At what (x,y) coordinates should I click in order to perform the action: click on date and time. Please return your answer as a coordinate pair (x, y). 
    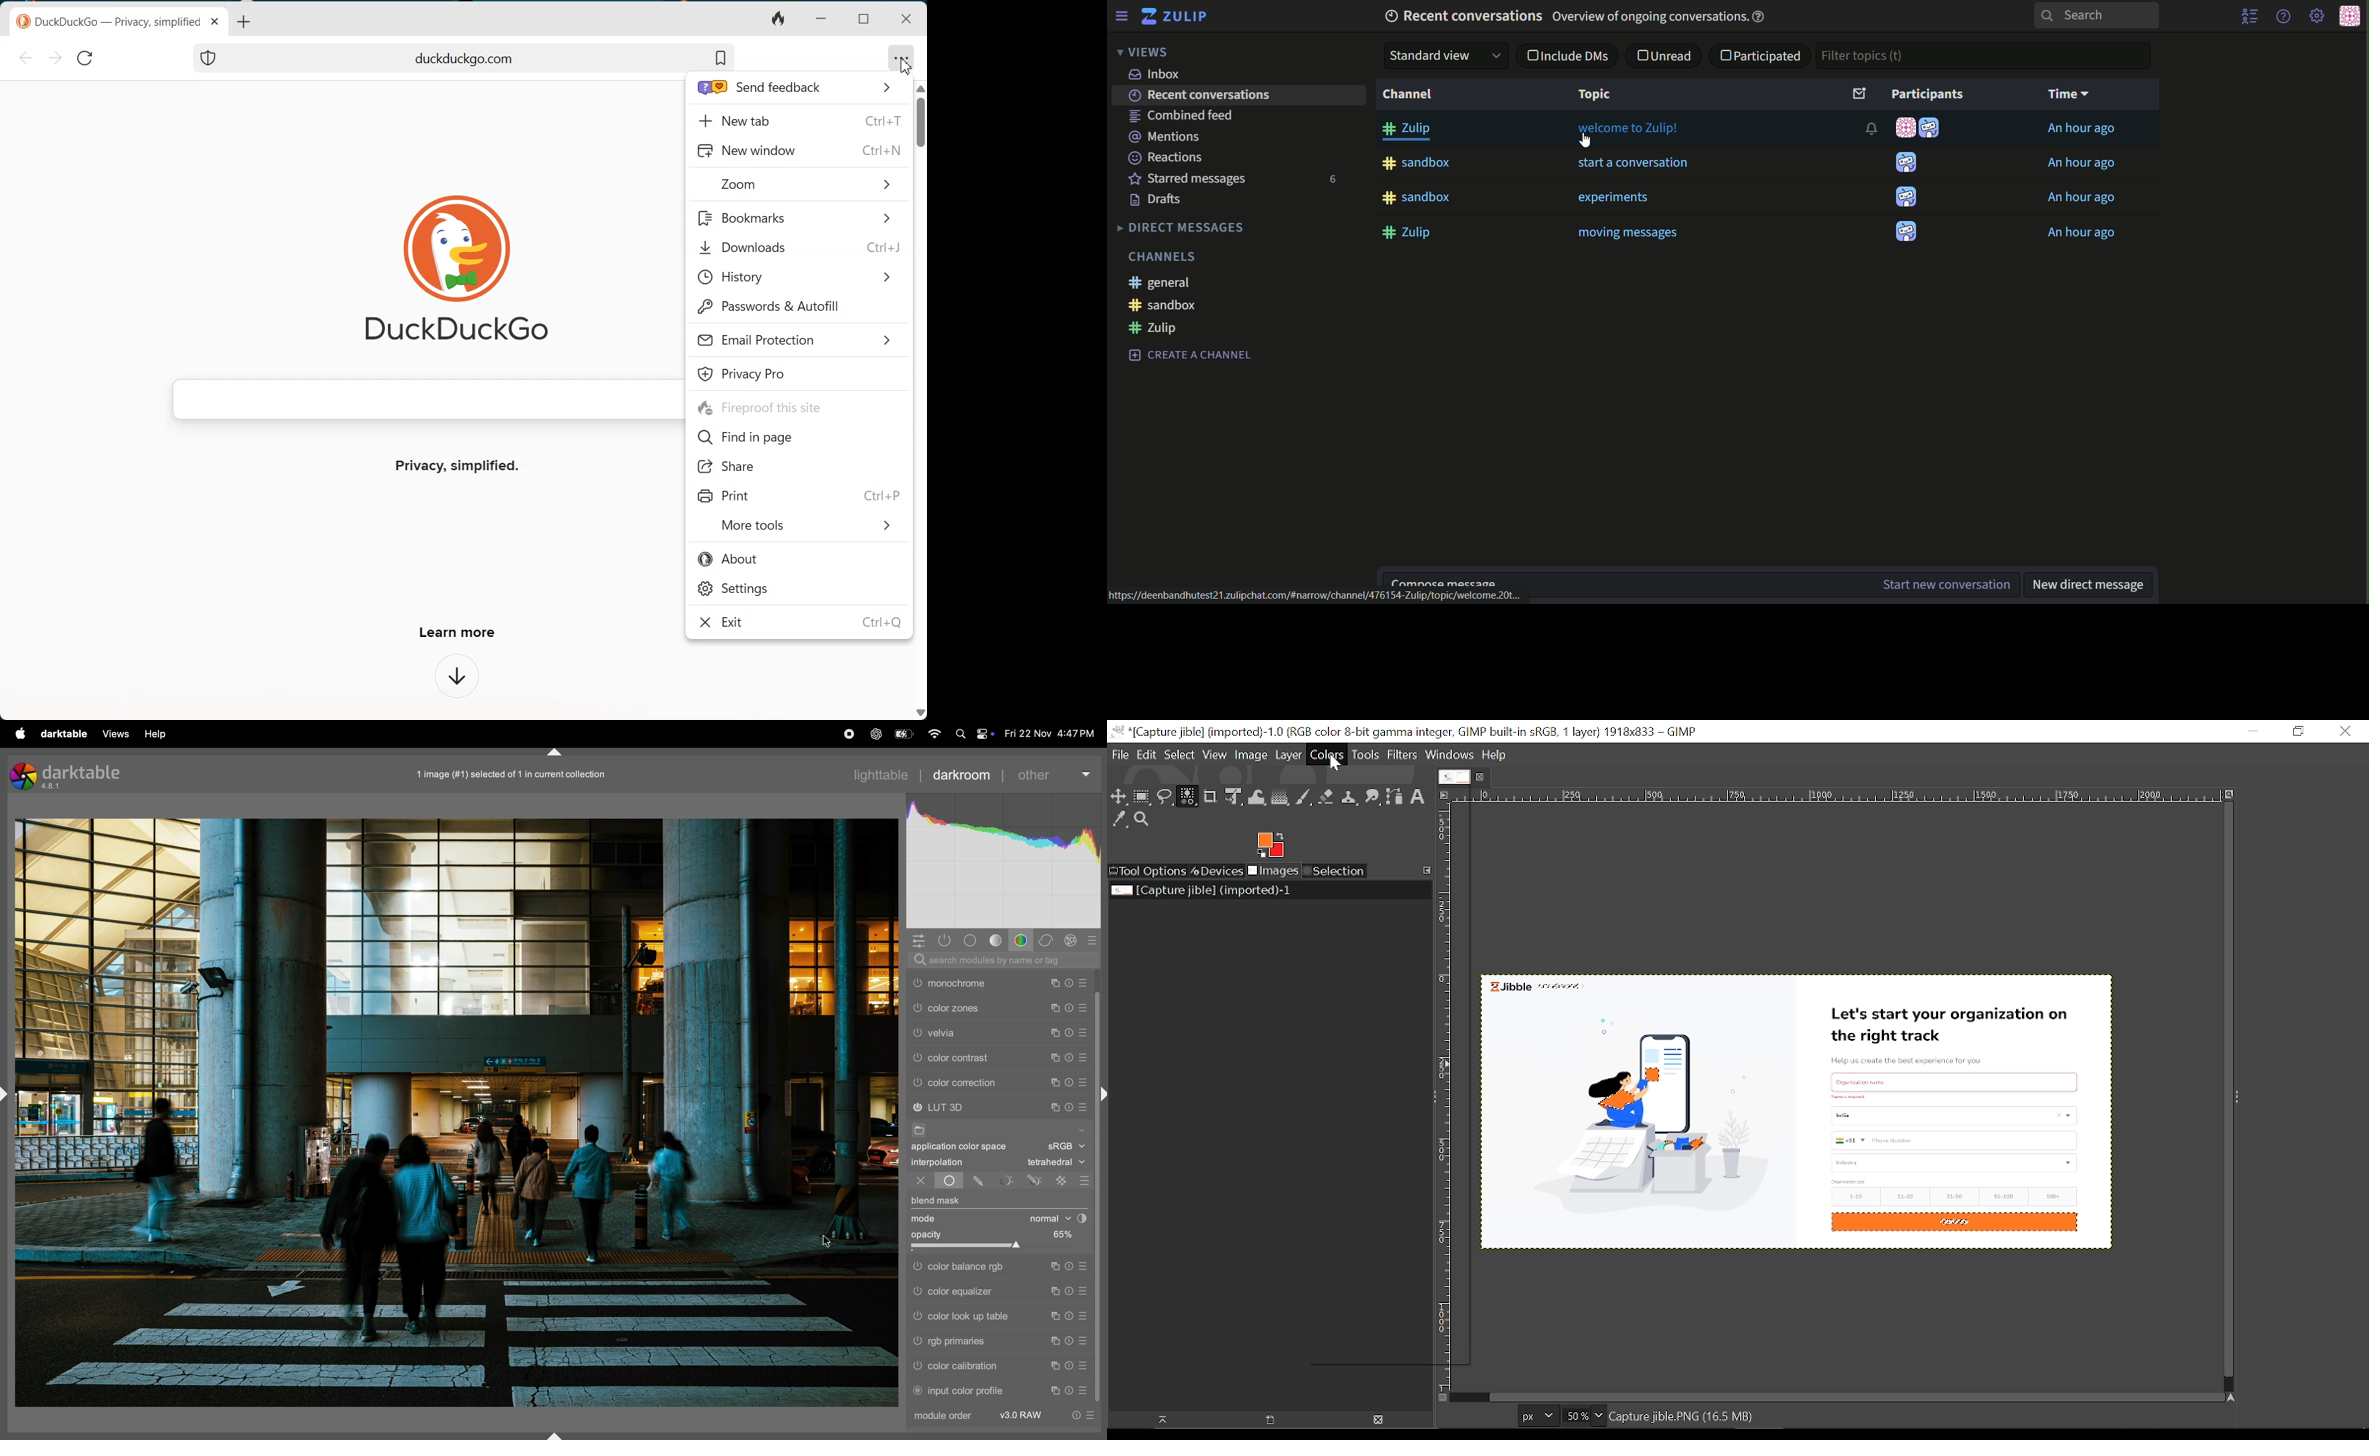
    Looking at the image, I should click on (1051, 734).